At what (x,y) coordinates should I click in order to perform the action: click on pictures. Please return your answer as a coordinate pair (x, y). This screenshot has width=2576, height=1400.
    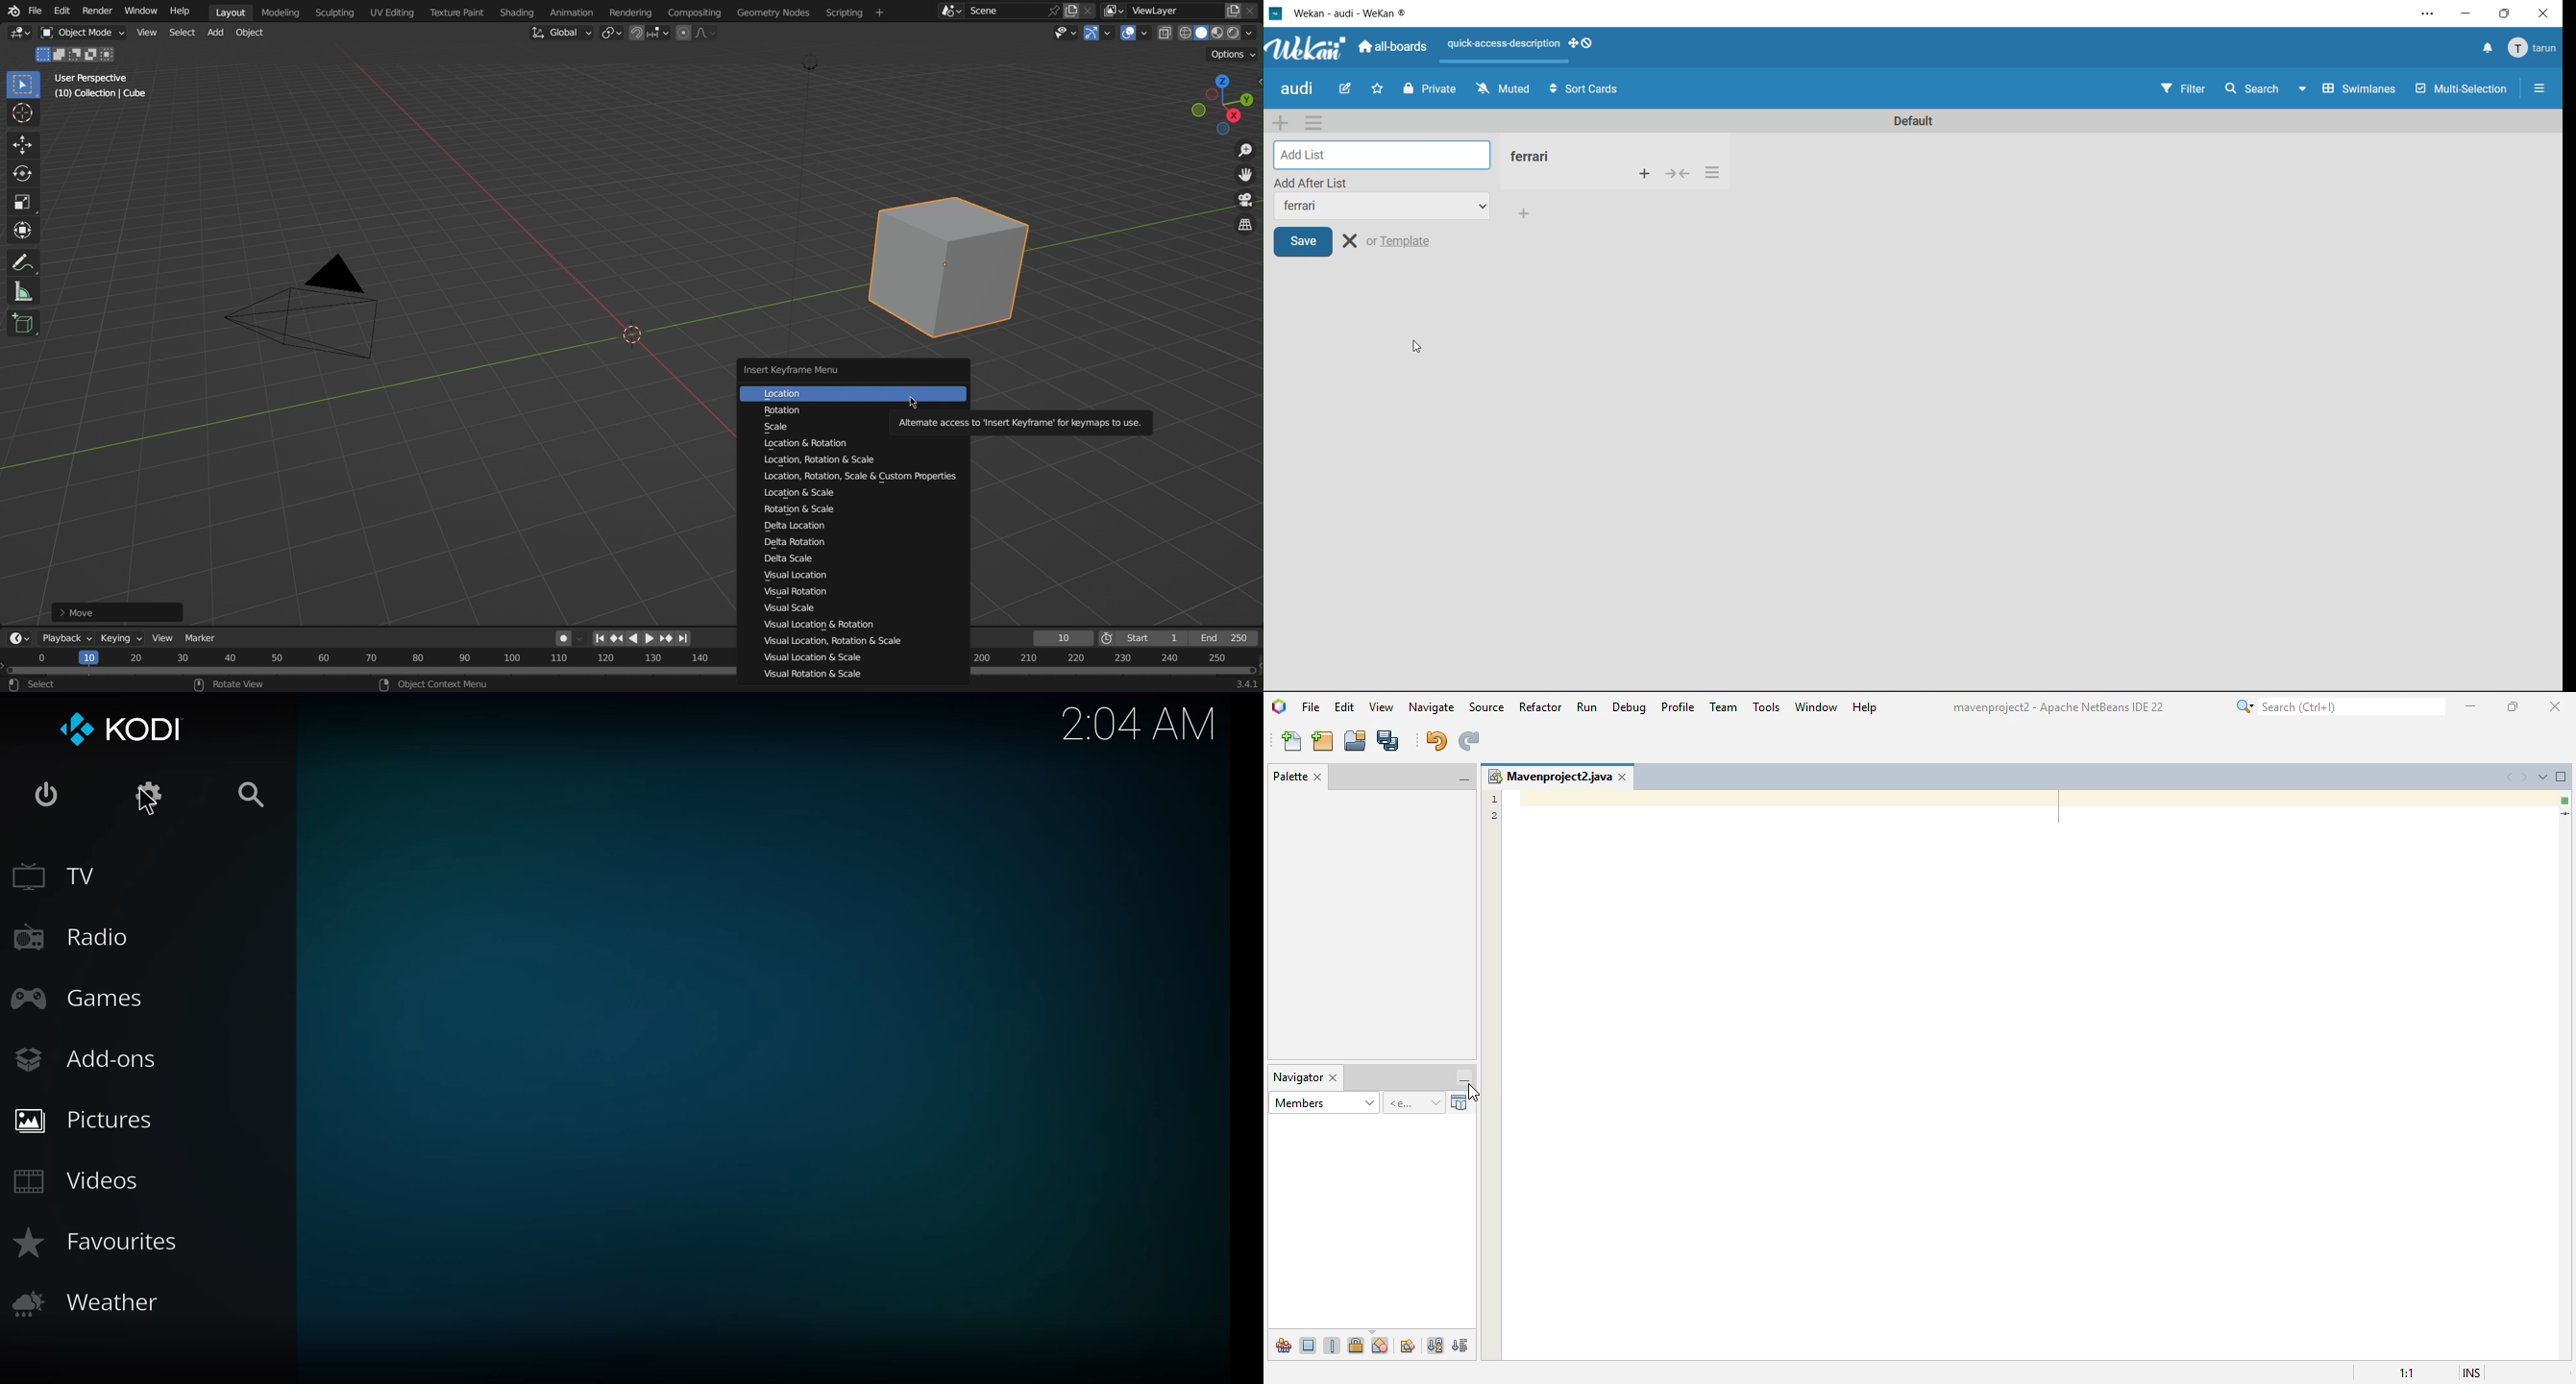
    Looking at the image, I should click on (86, 1119).